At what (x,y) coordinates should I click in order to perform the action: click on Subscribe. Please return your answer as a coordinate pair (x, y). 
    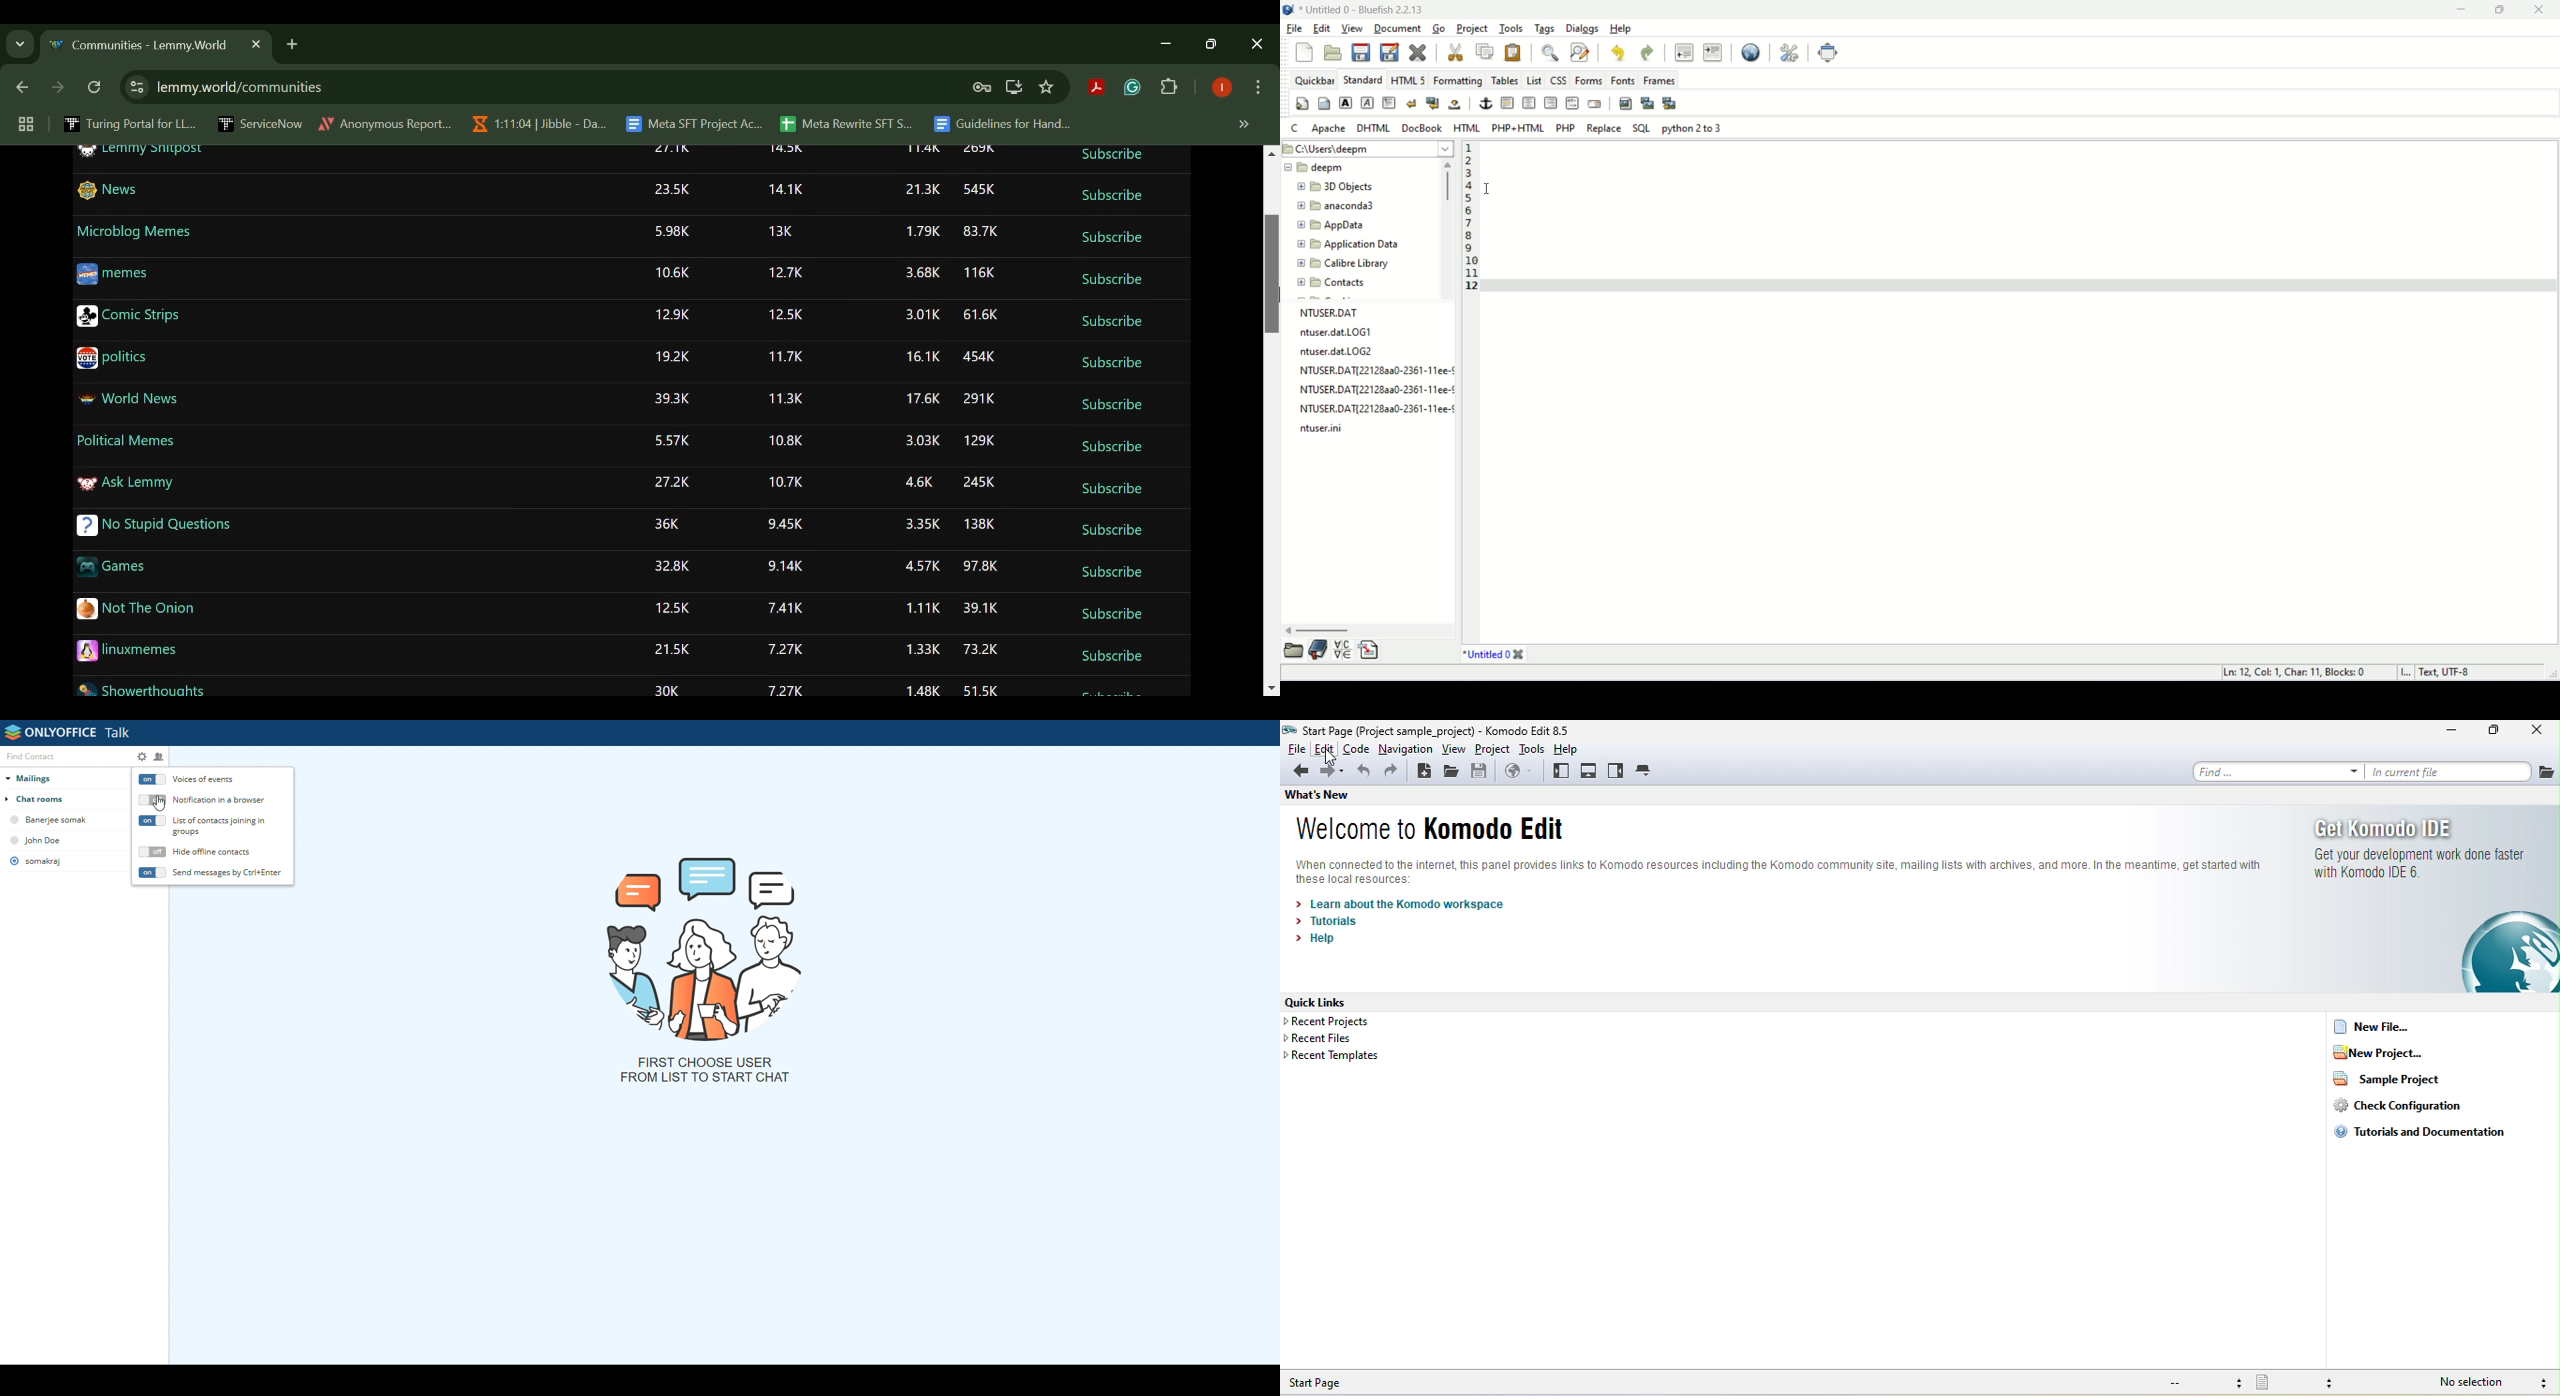
    Looking at the image, I should click on (1113, 616).